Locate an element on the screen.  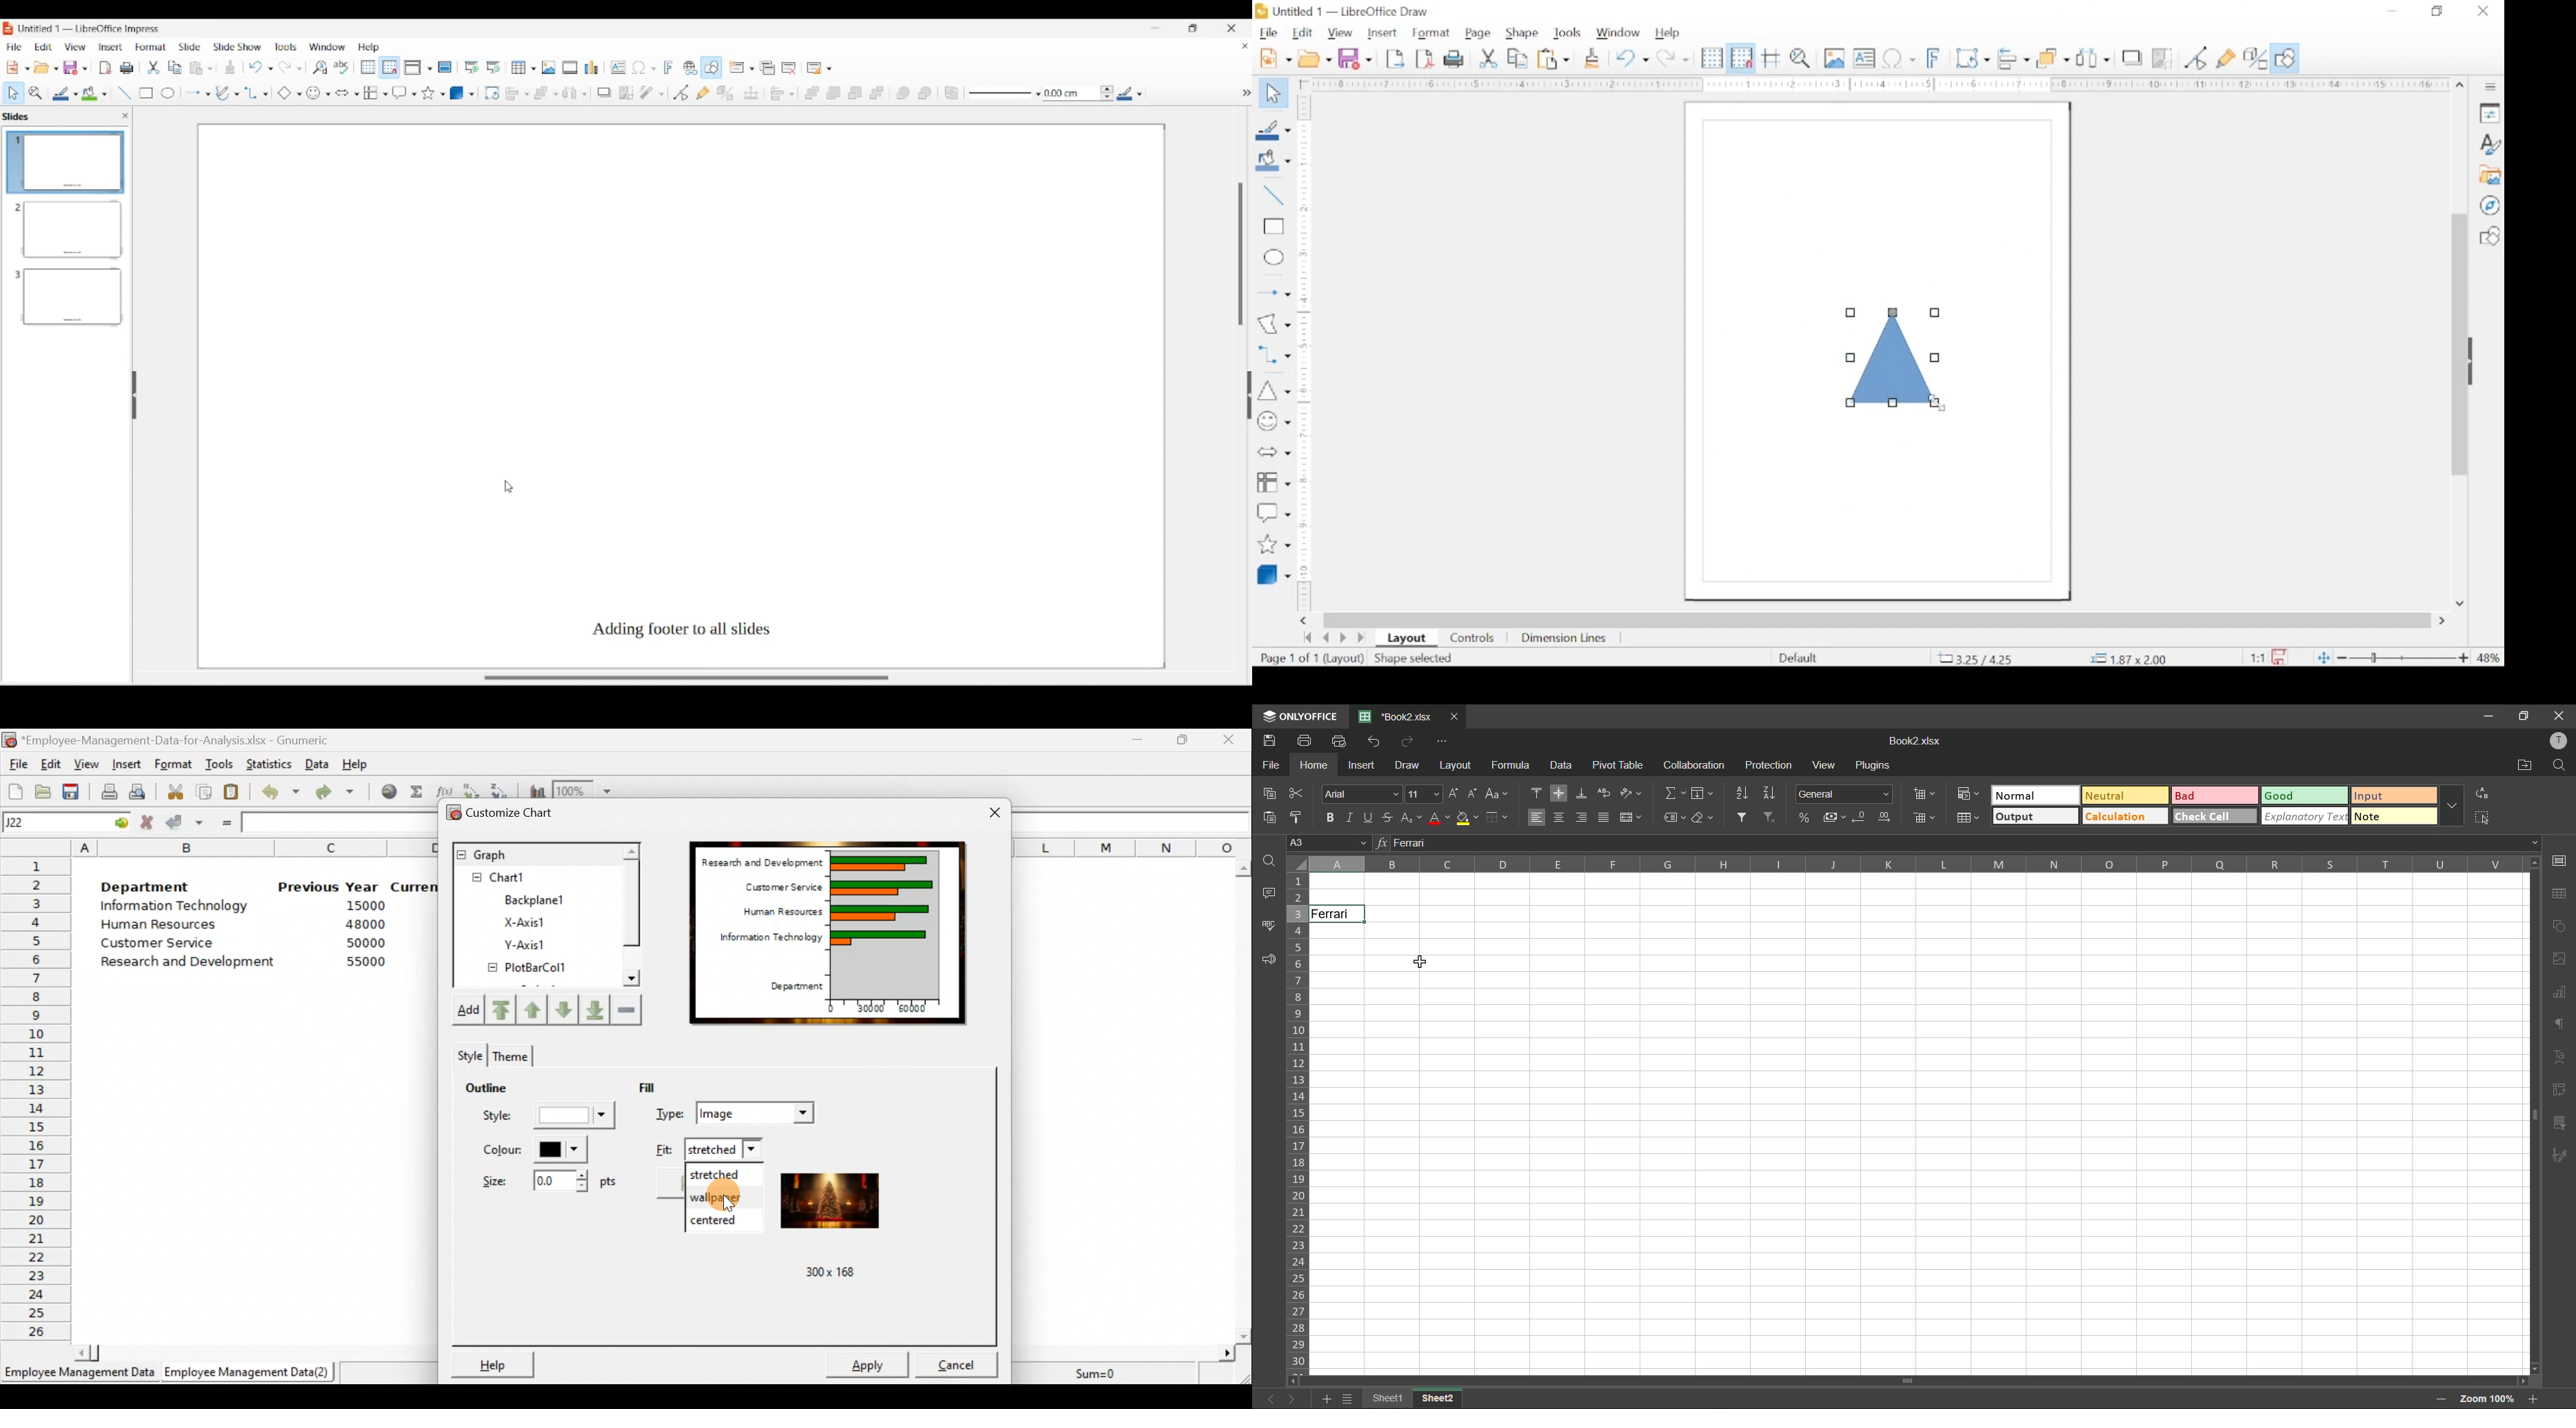
Customize chart is located at coordinates (509, 811).